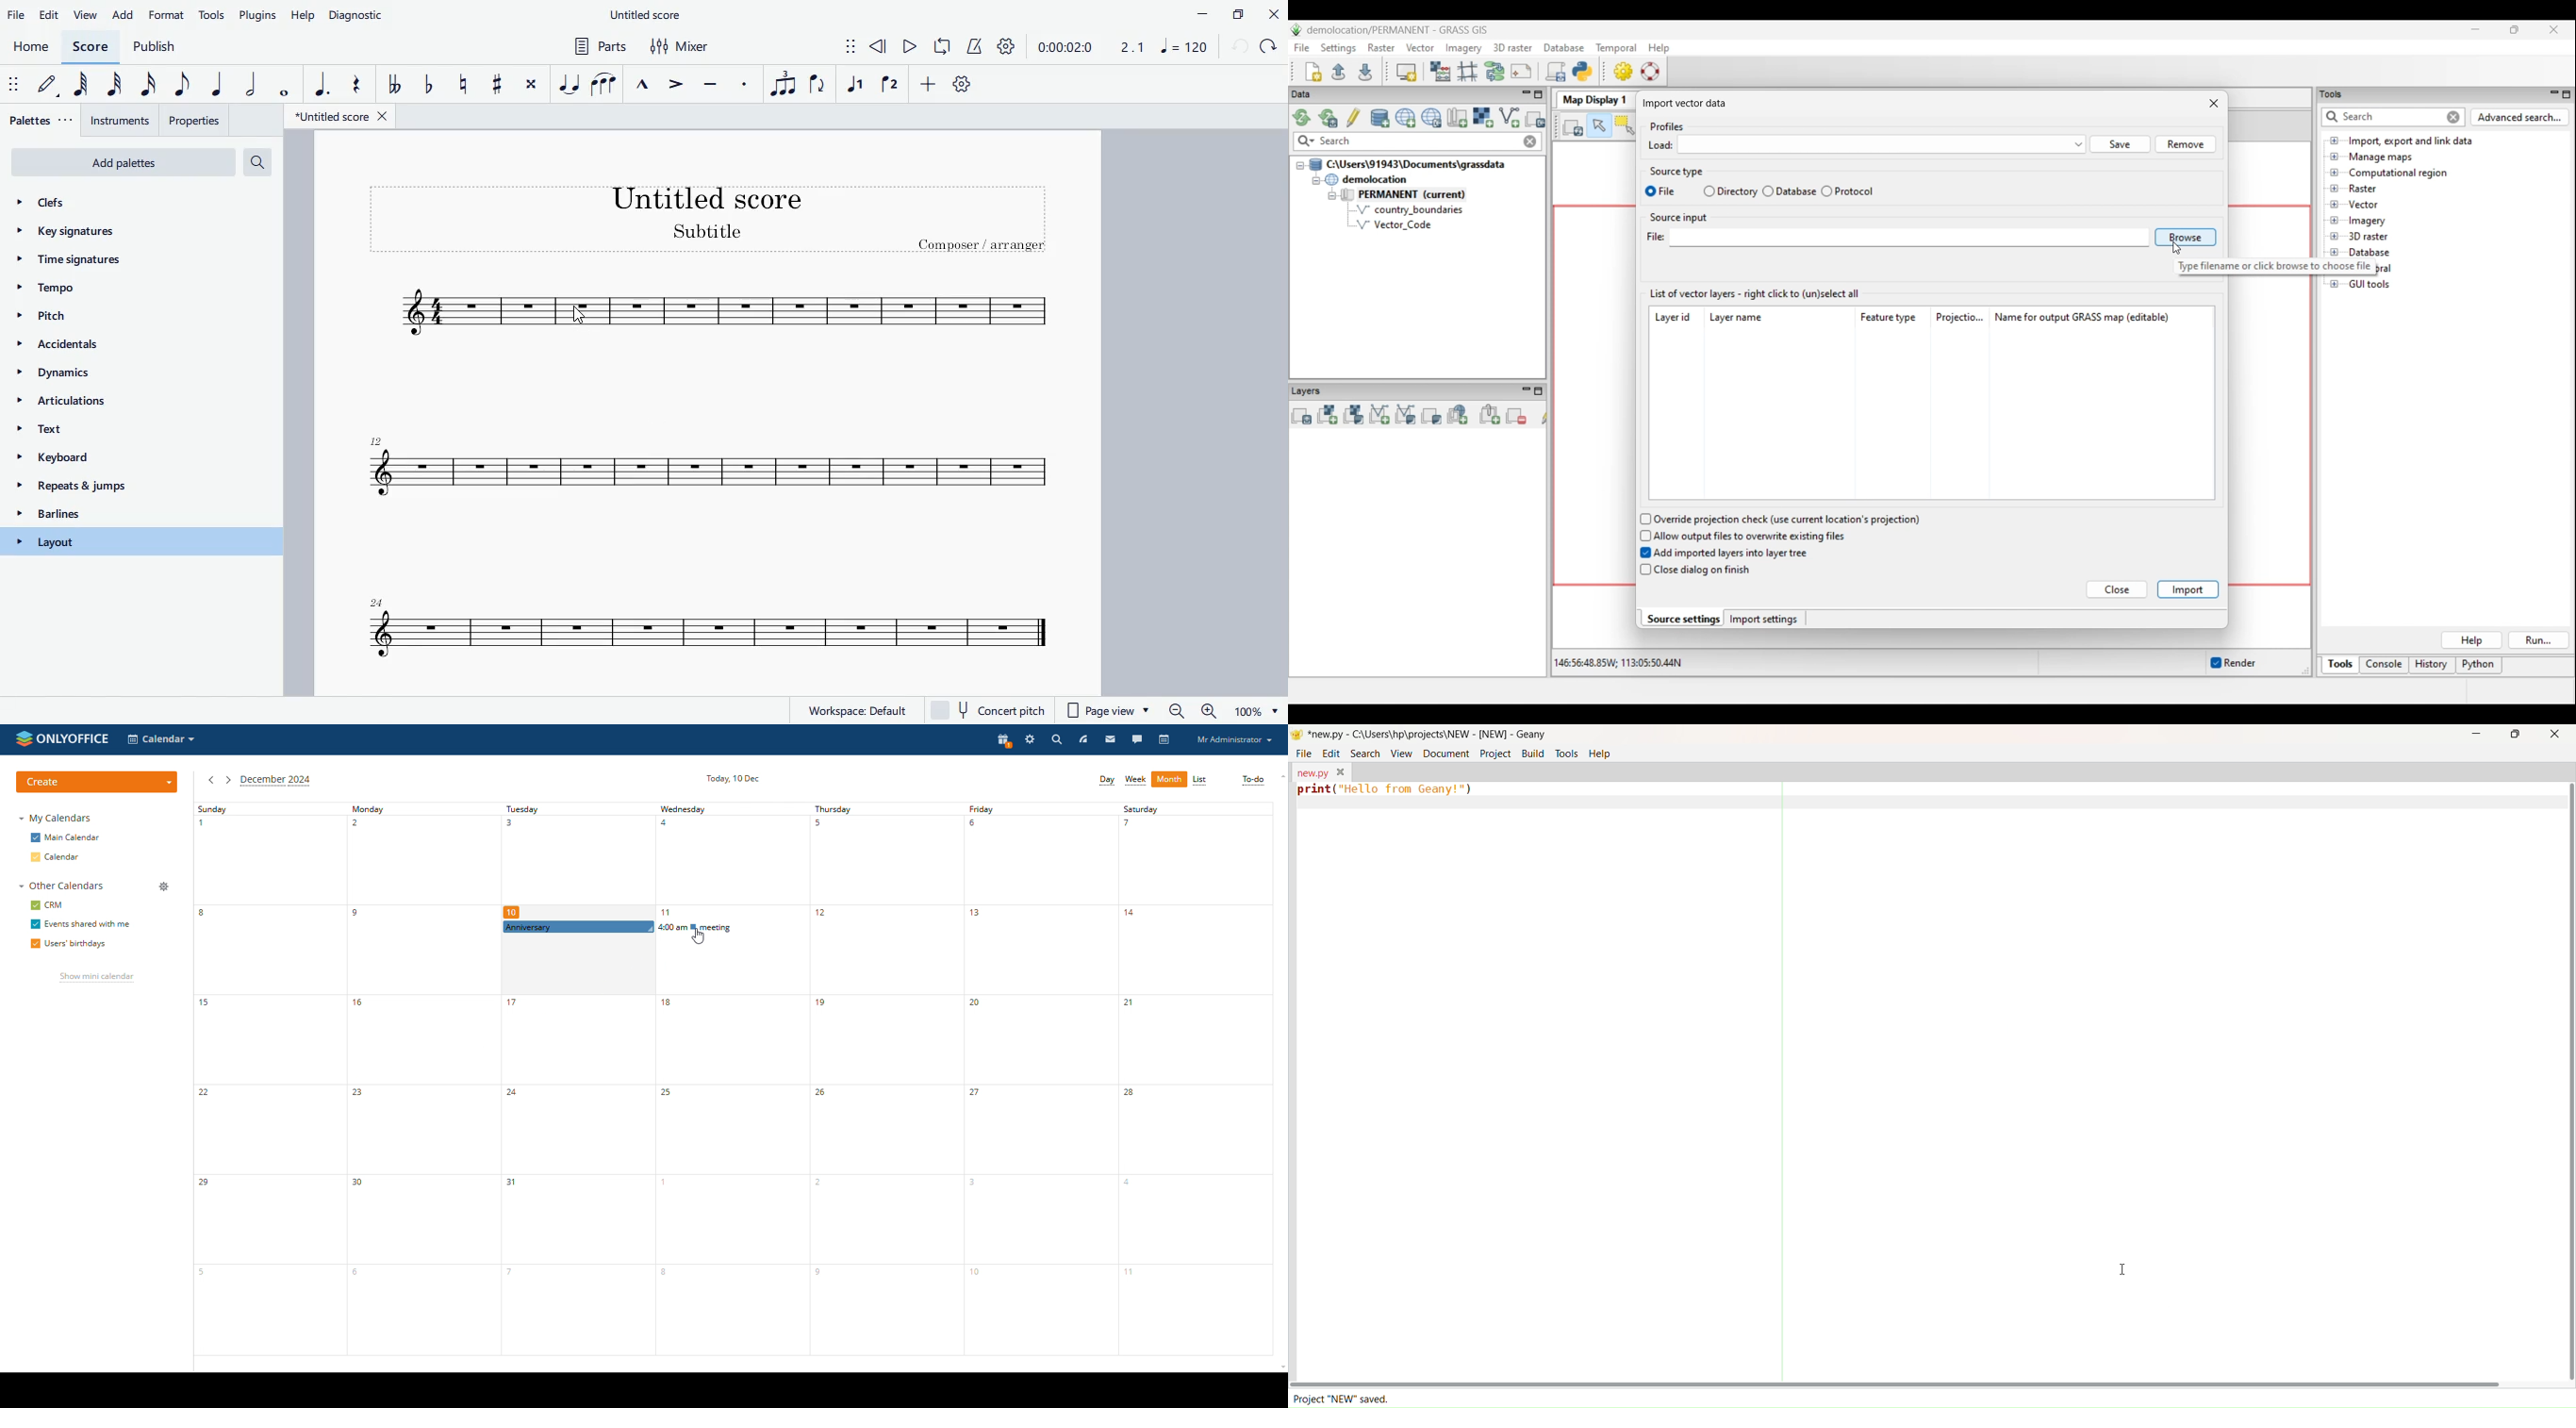 Image resolution: width=2576 pixels, height=1428 pixels. What do you see at coordinates (1606, 754) in the screenshot?
I see `help` at bounding box center [1606, 754].